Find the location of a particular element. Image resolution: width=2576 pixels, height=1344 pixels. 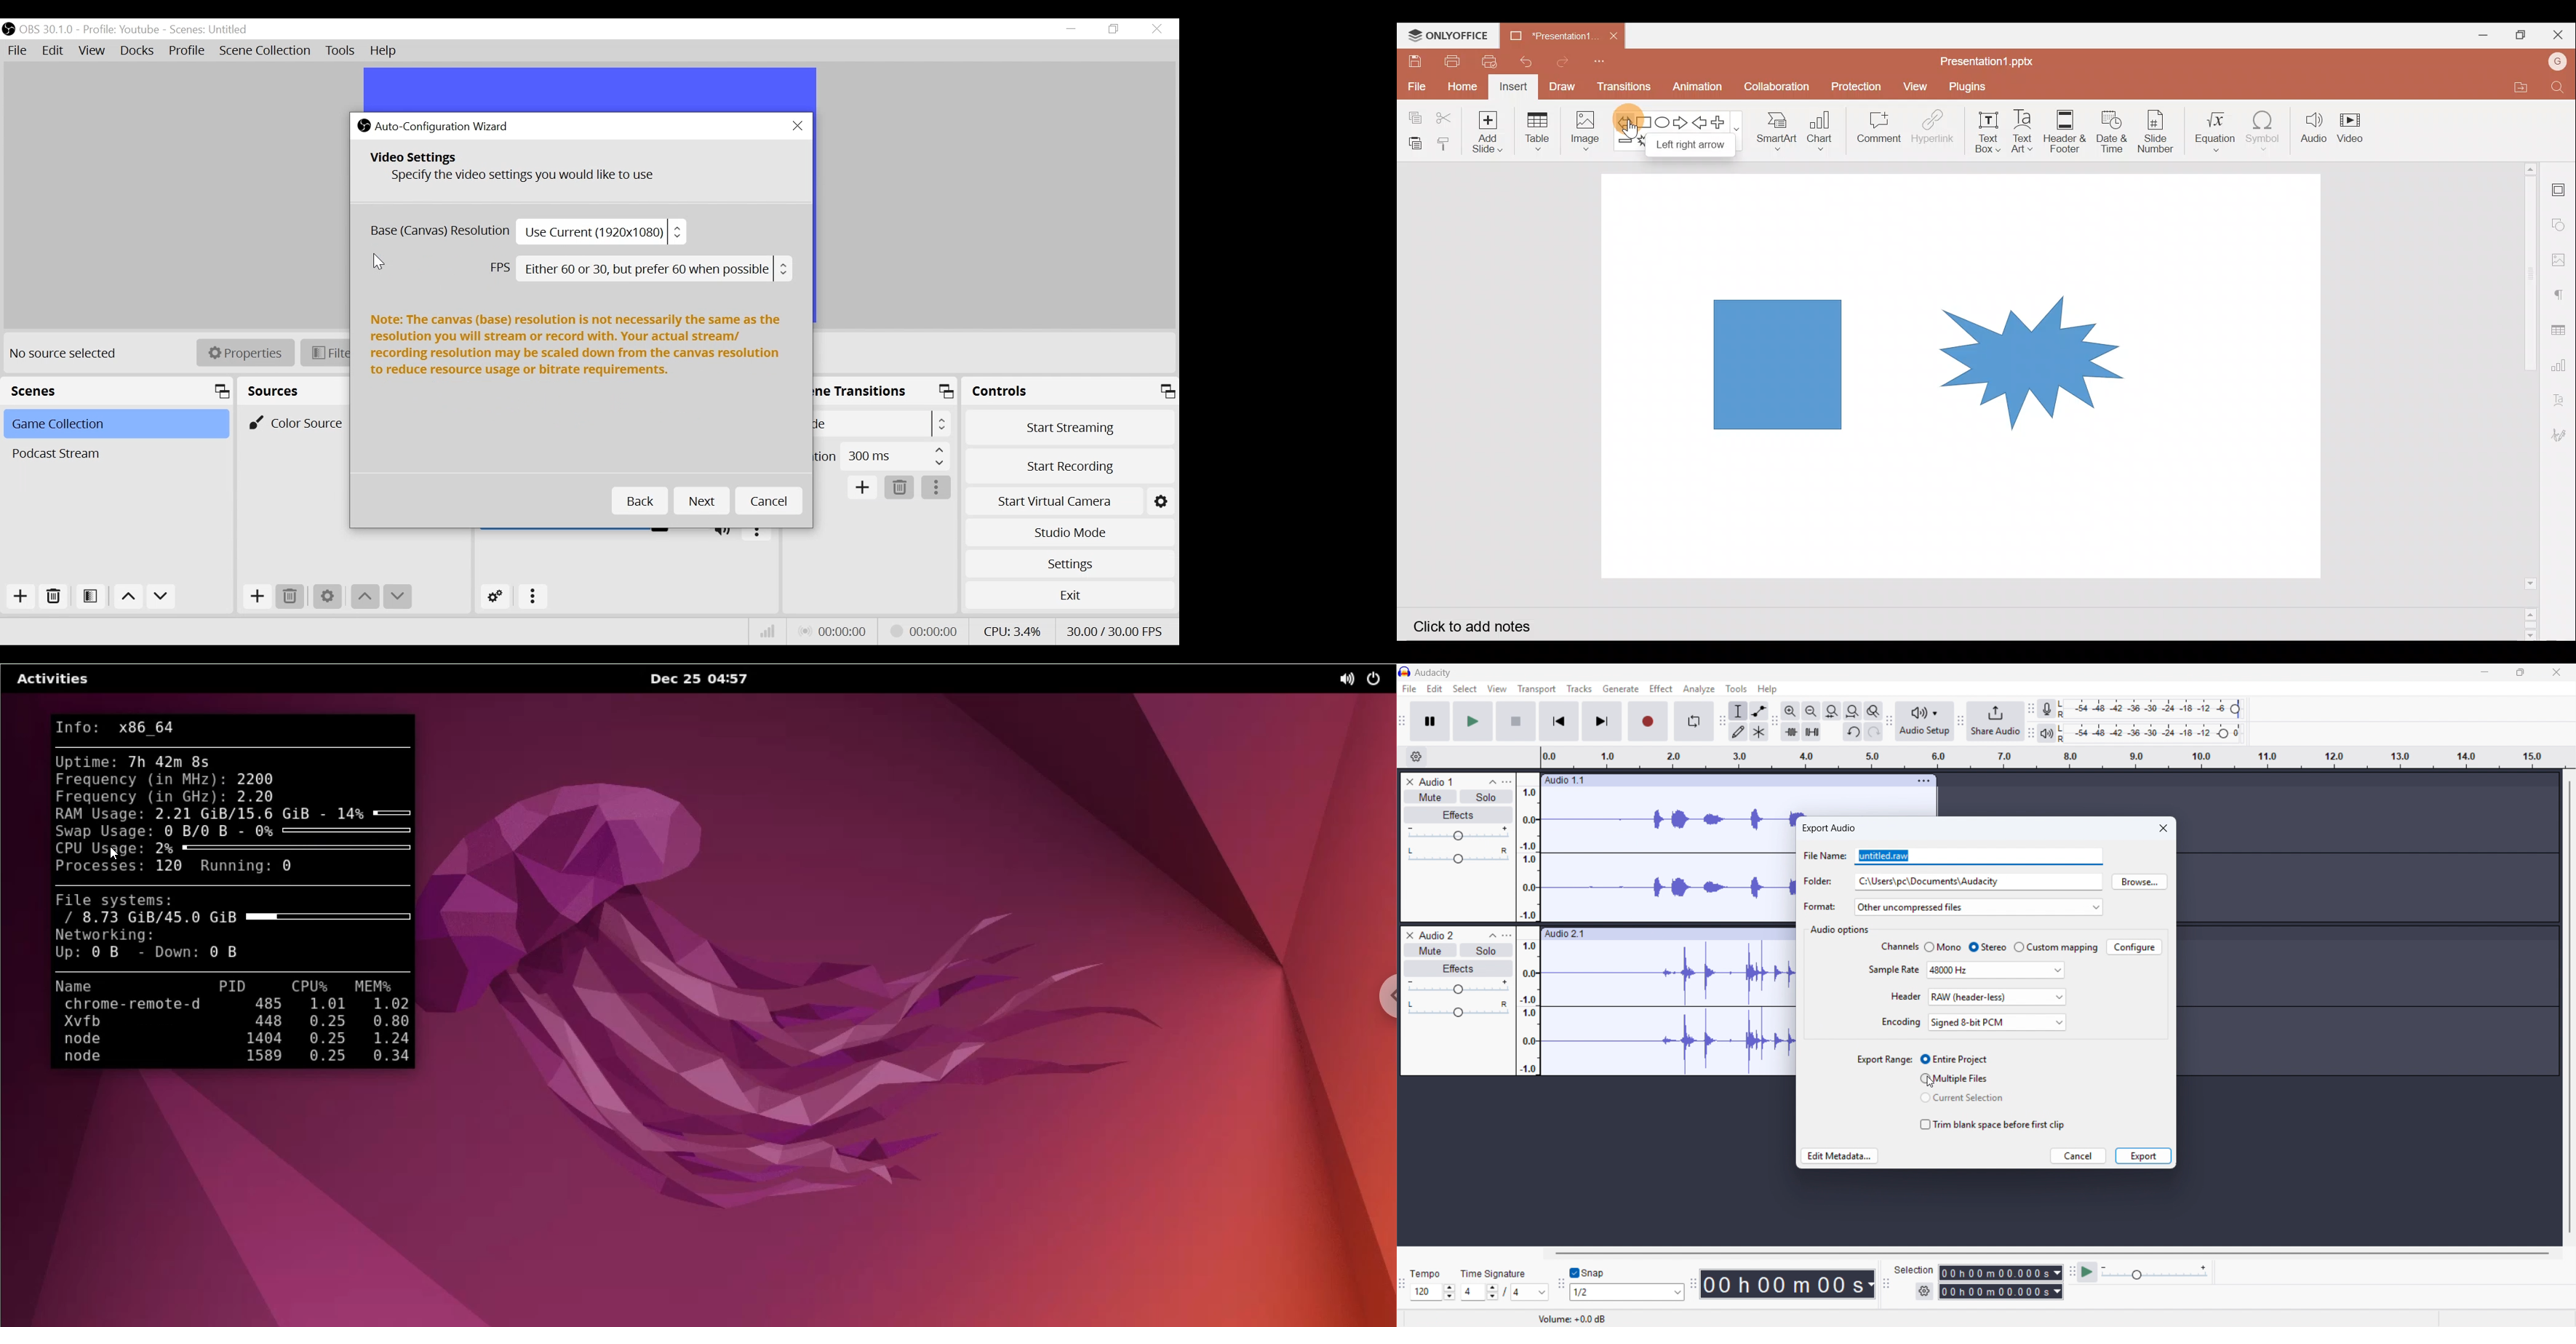

Effect  is located at coordinates (1661, 688).